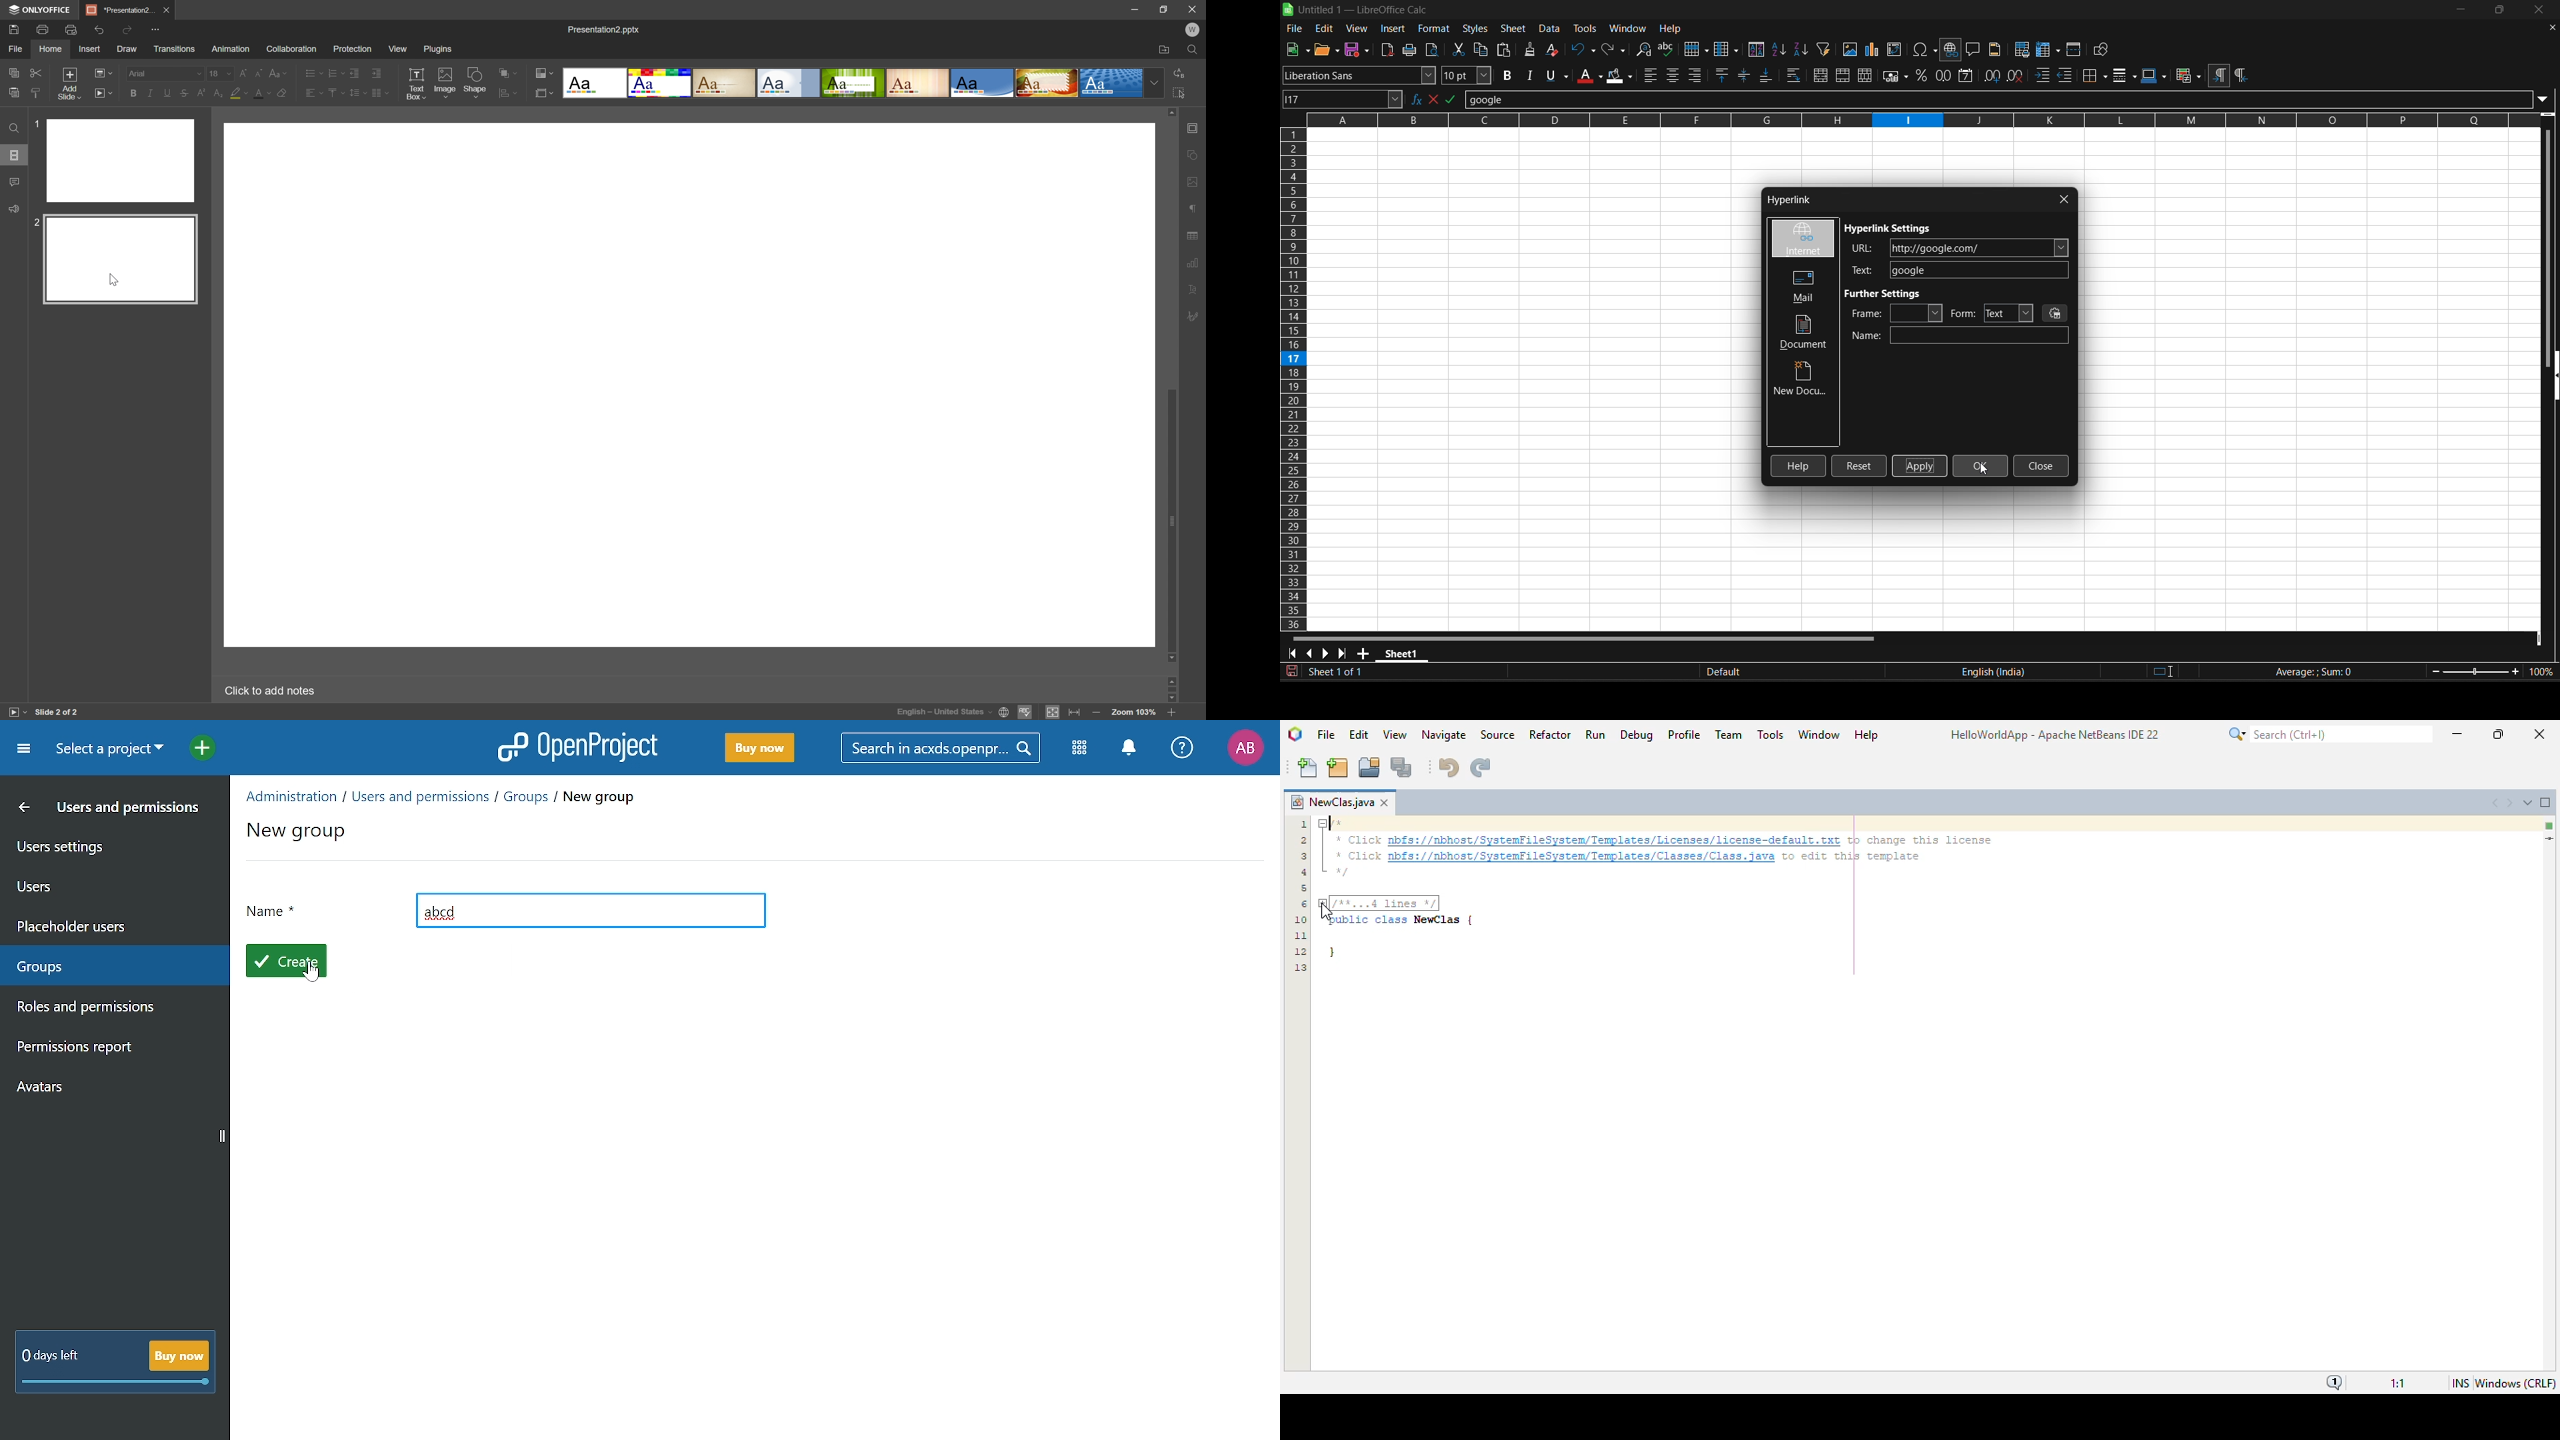 The image size is (2576, 1456). I want to click on Change color theme, so click(544, 72).